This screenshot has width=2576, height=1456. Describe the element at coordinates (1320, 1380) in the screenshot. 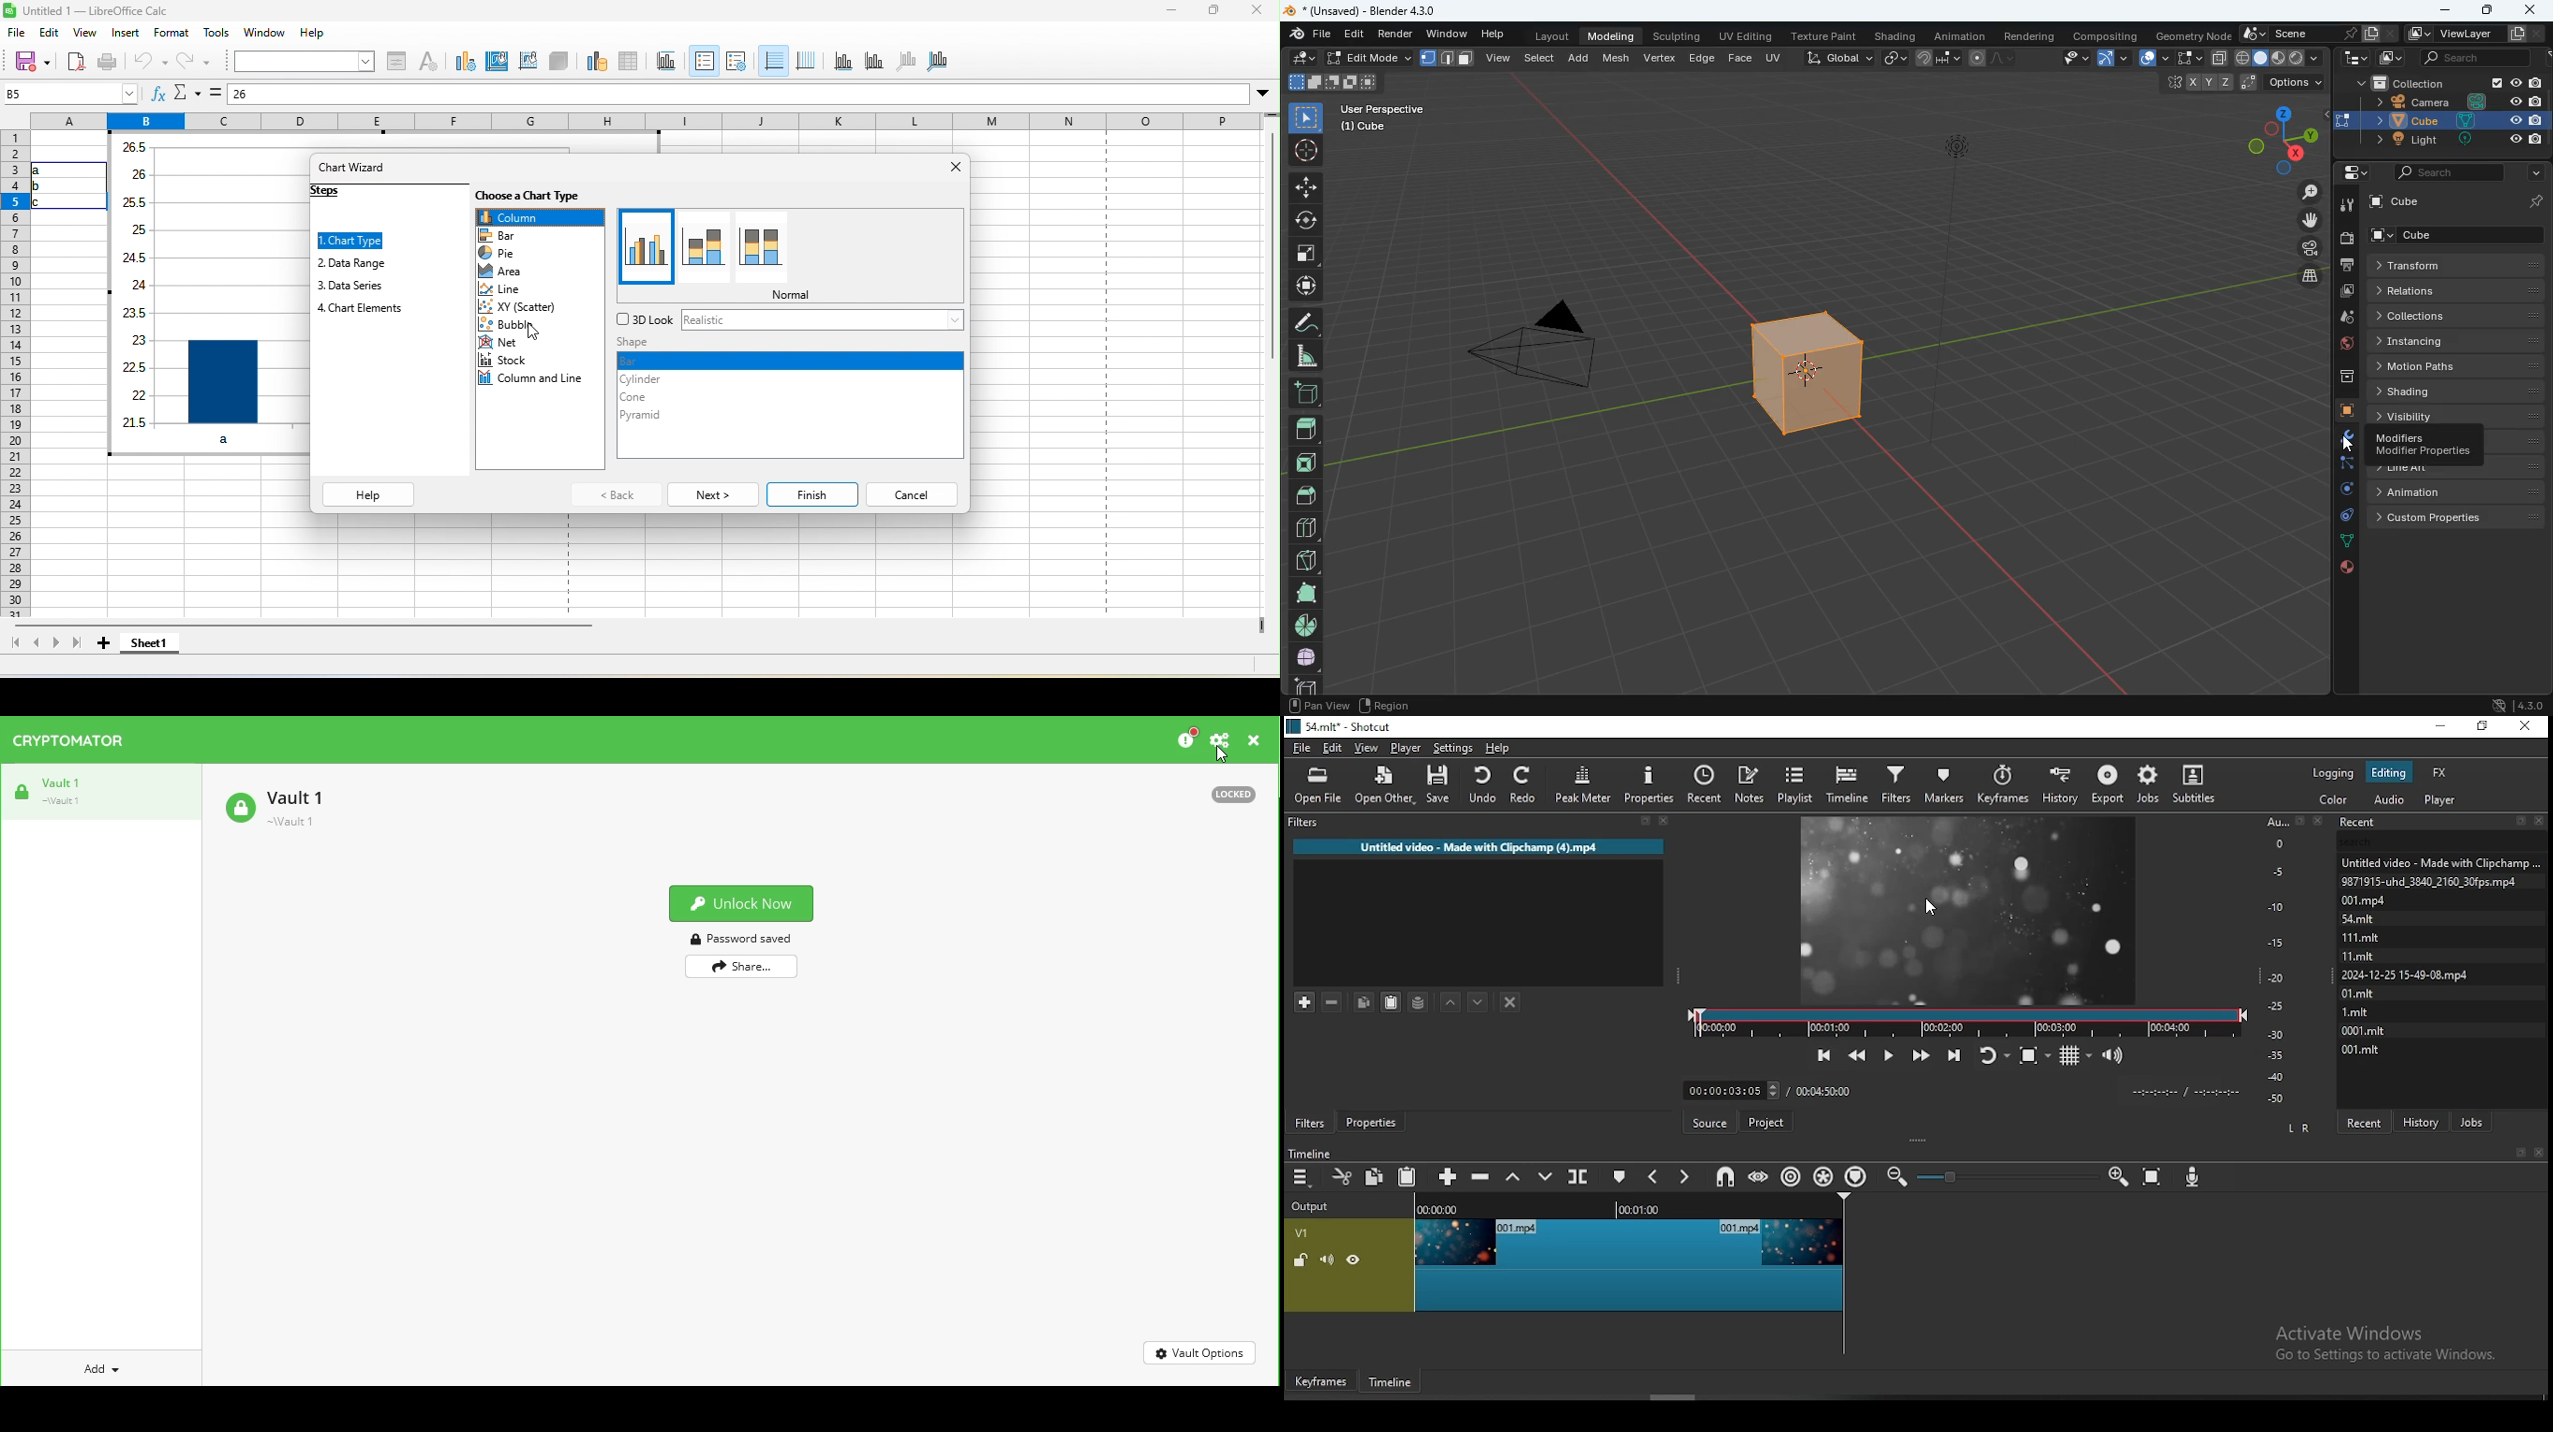

I see `keyframe` at that location.